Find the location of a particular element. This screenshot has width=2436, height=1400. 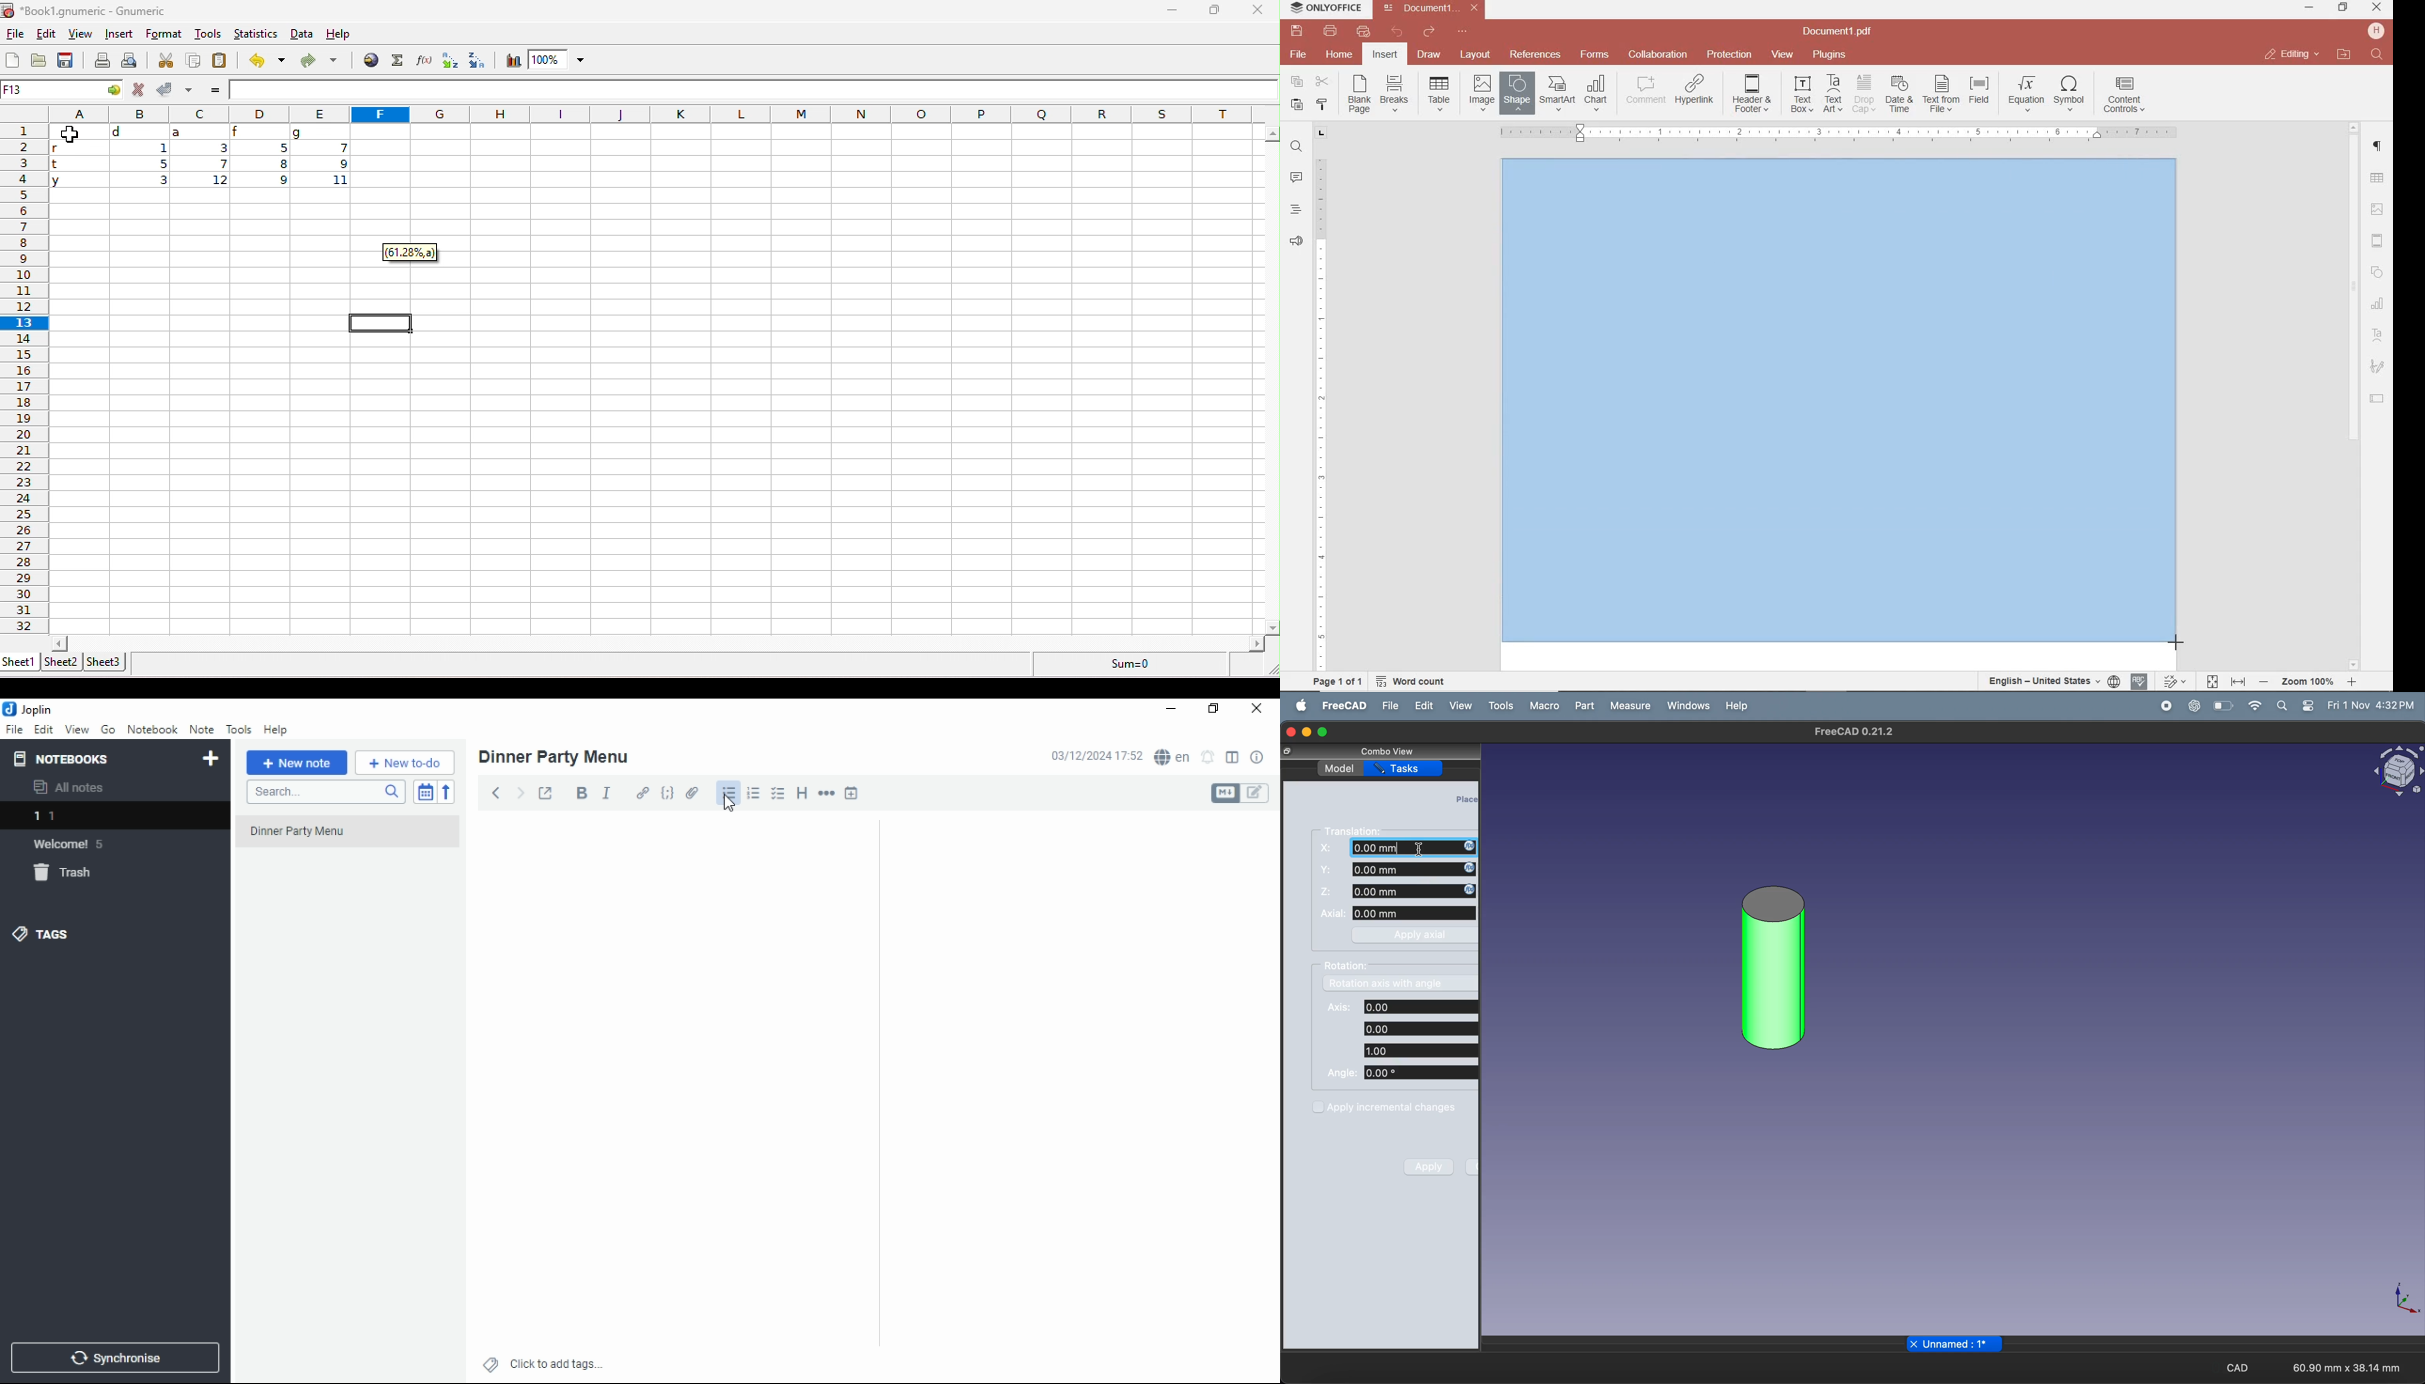

cut is located at coordinates (168, 60).